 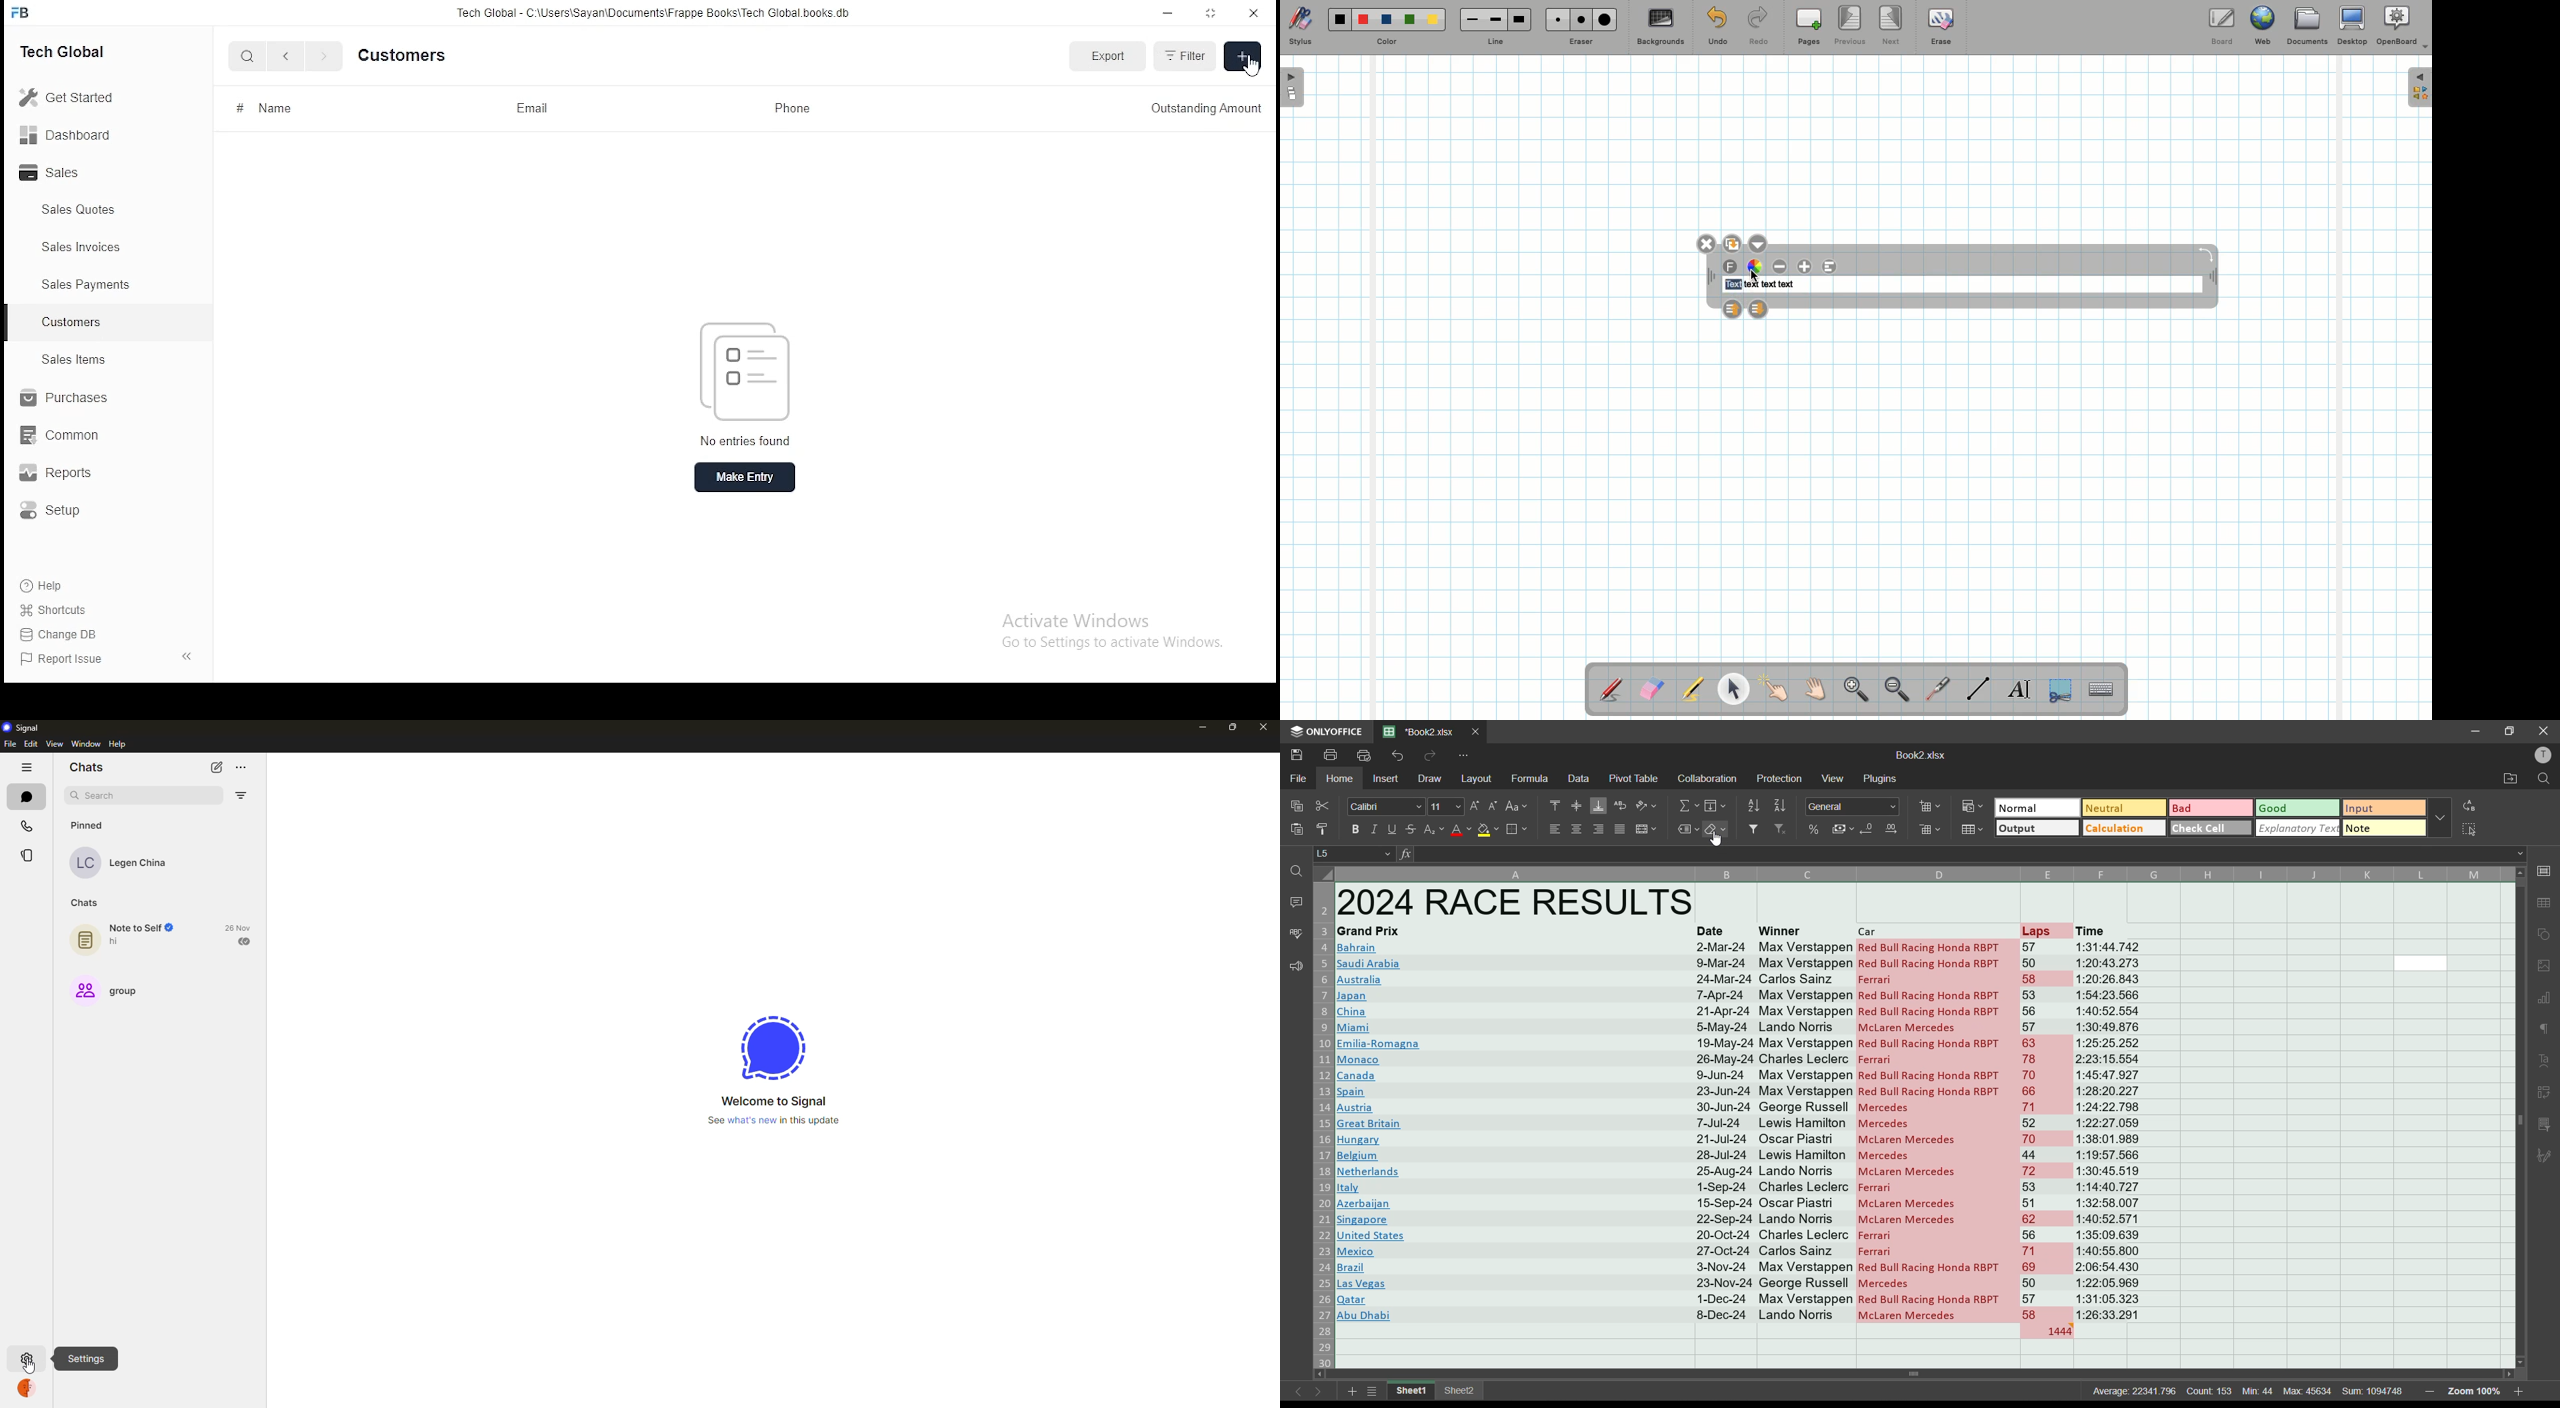 What do you see at coordinates (1806, 266) in the screenshot?
I see `Increase font size` at bounding box center [1806, 266].